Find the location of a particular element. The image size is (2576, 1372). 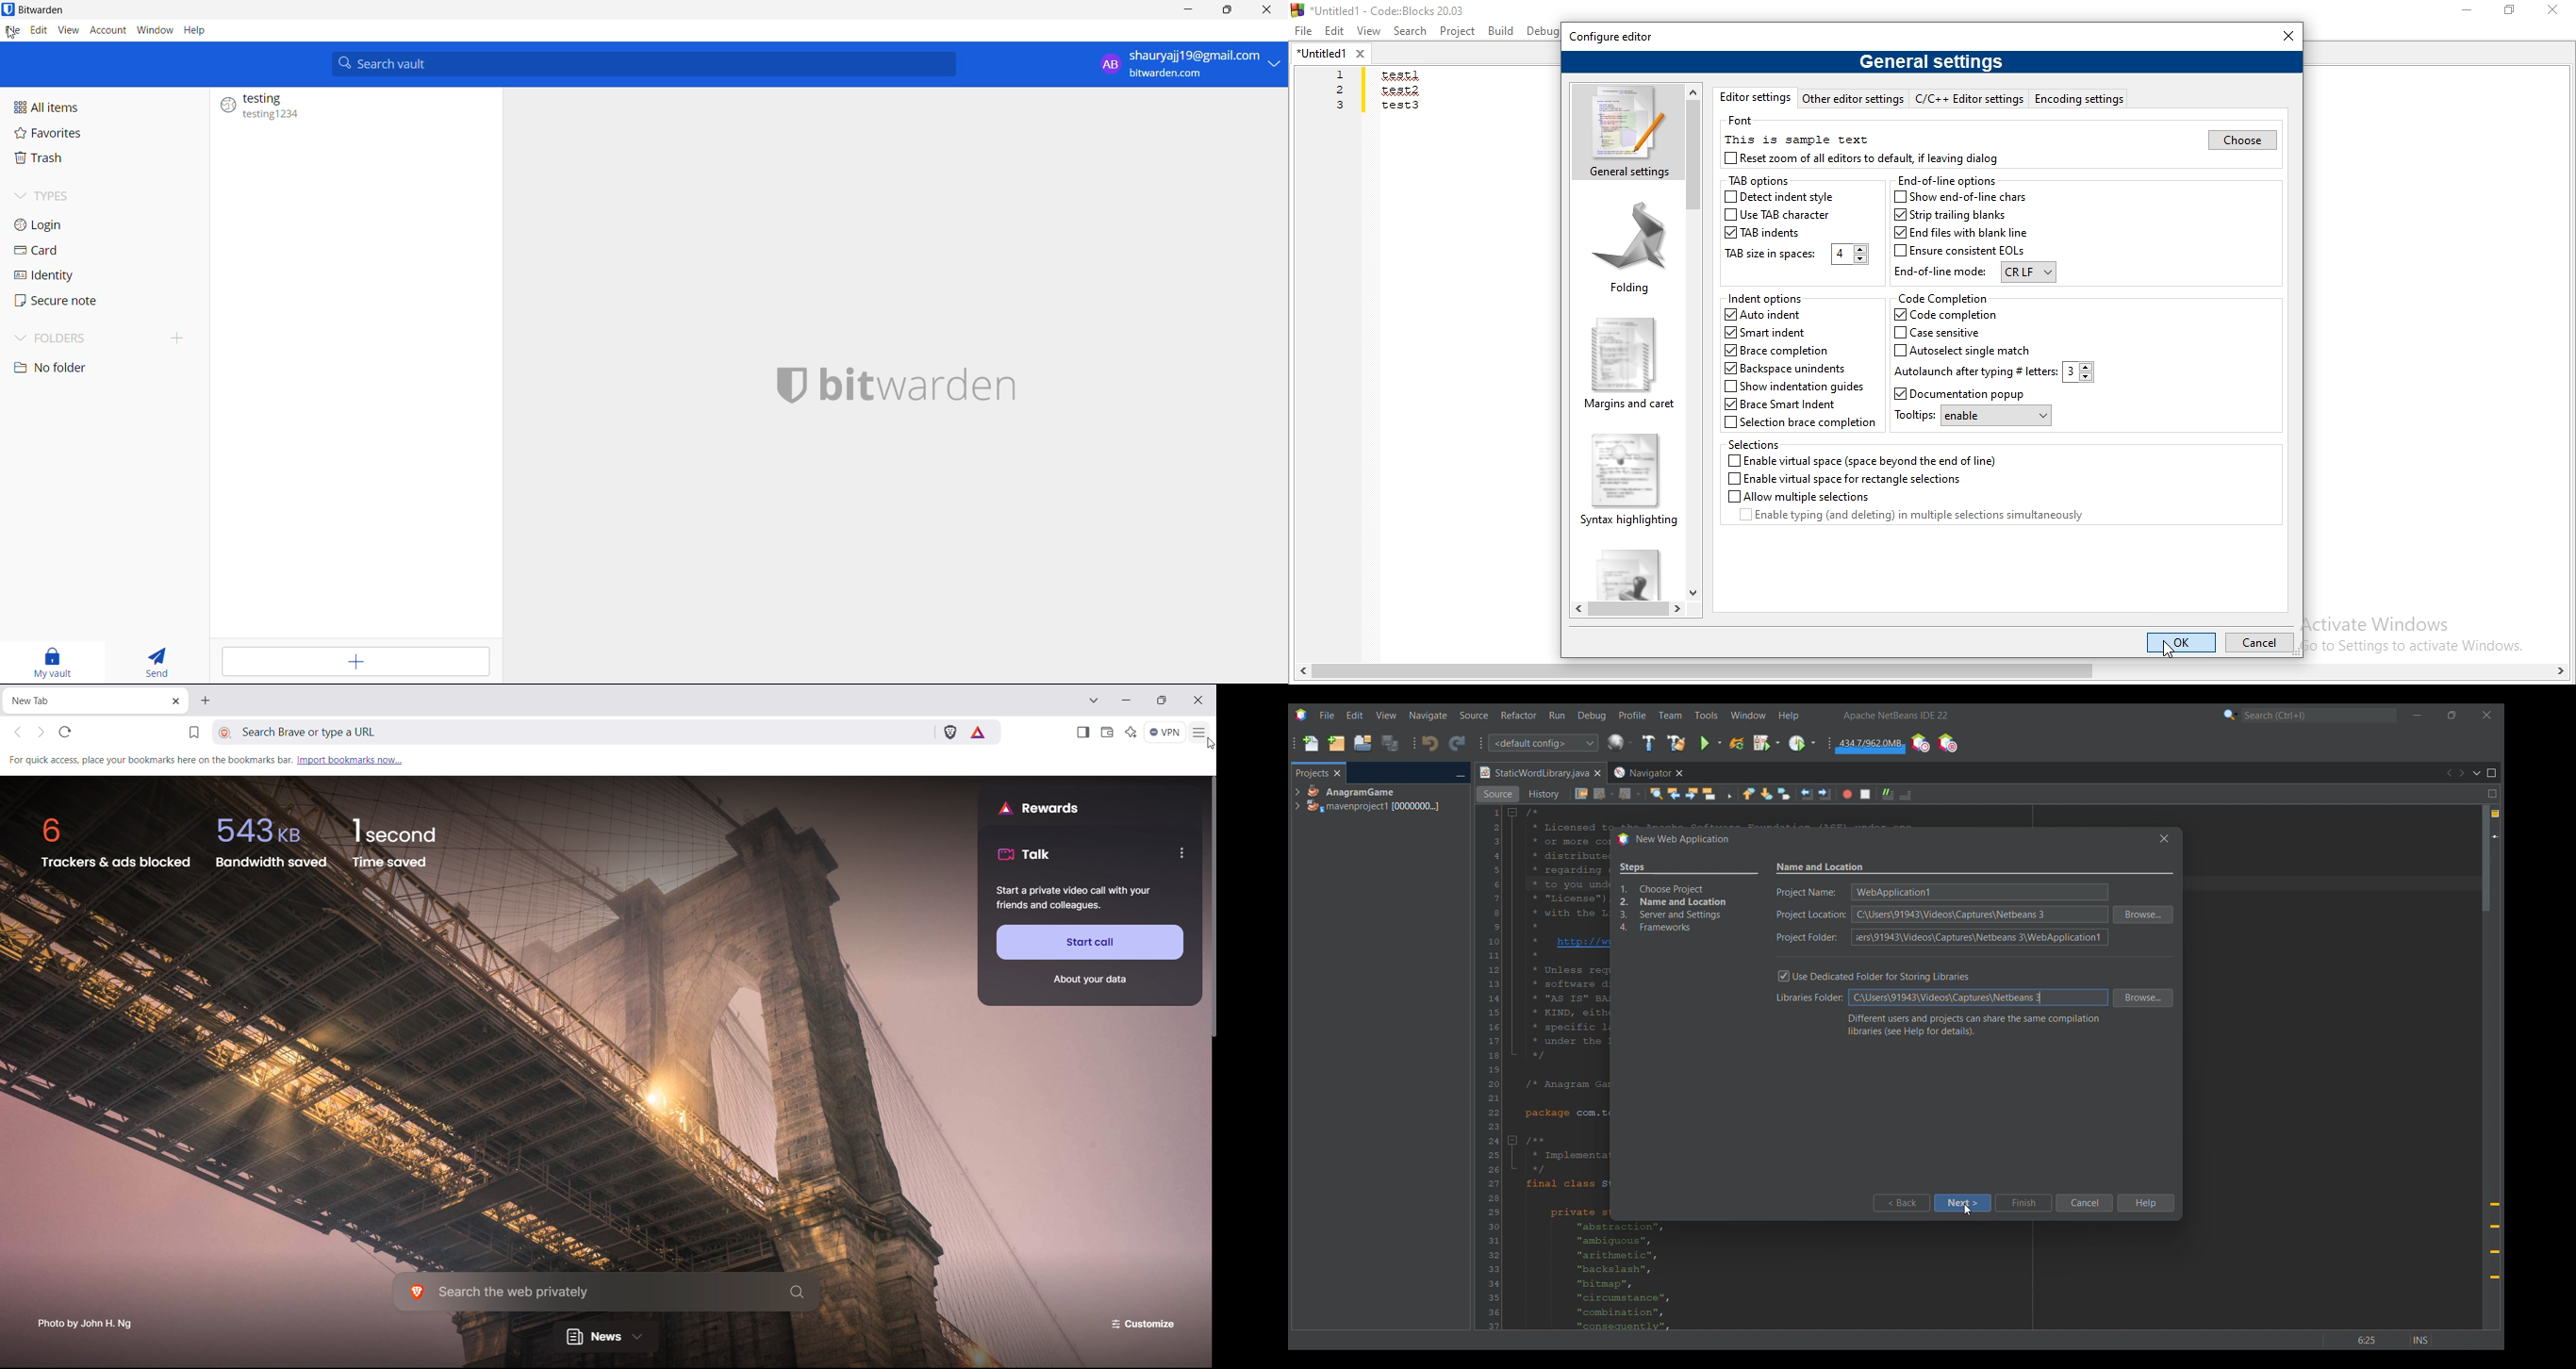

Autolaunch after typing #letters: 3 is located at coordinates (1994, 372).